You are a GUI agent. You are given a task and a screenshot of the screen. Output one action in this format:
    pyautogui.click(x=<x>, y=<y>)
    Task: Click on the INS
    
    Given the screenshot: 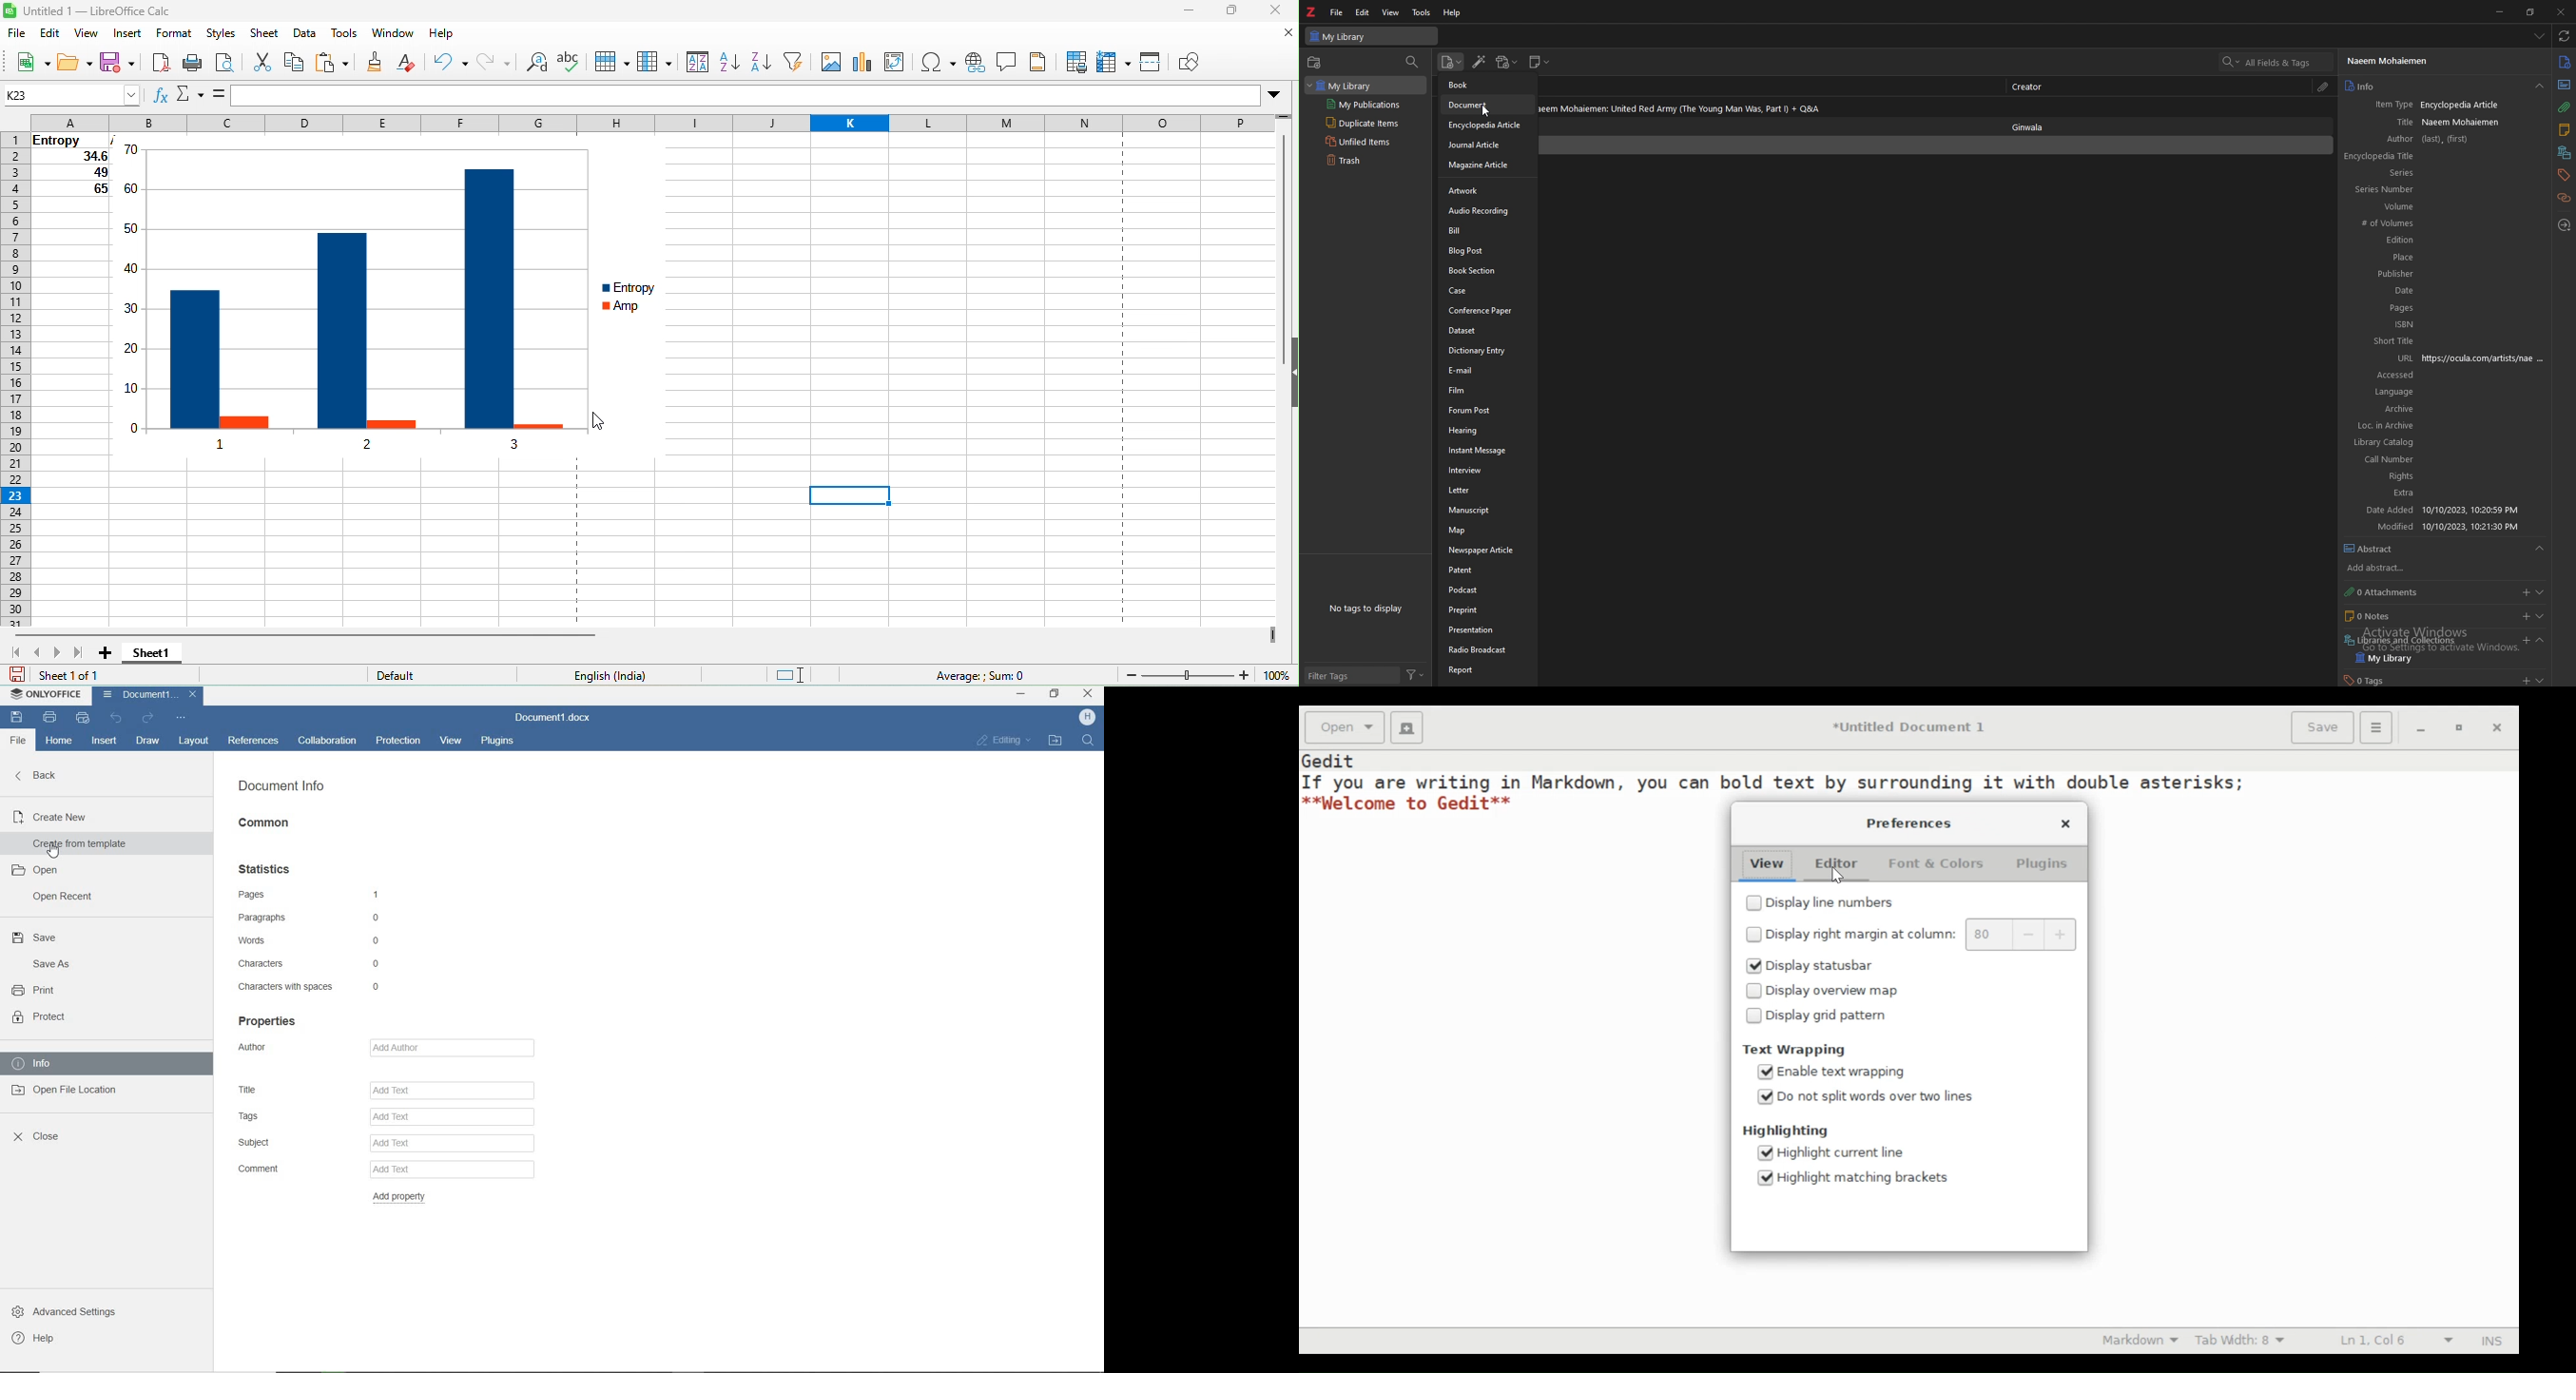 What is the action you would take?
    pyautogui.click(x=2493, y=1342)
    